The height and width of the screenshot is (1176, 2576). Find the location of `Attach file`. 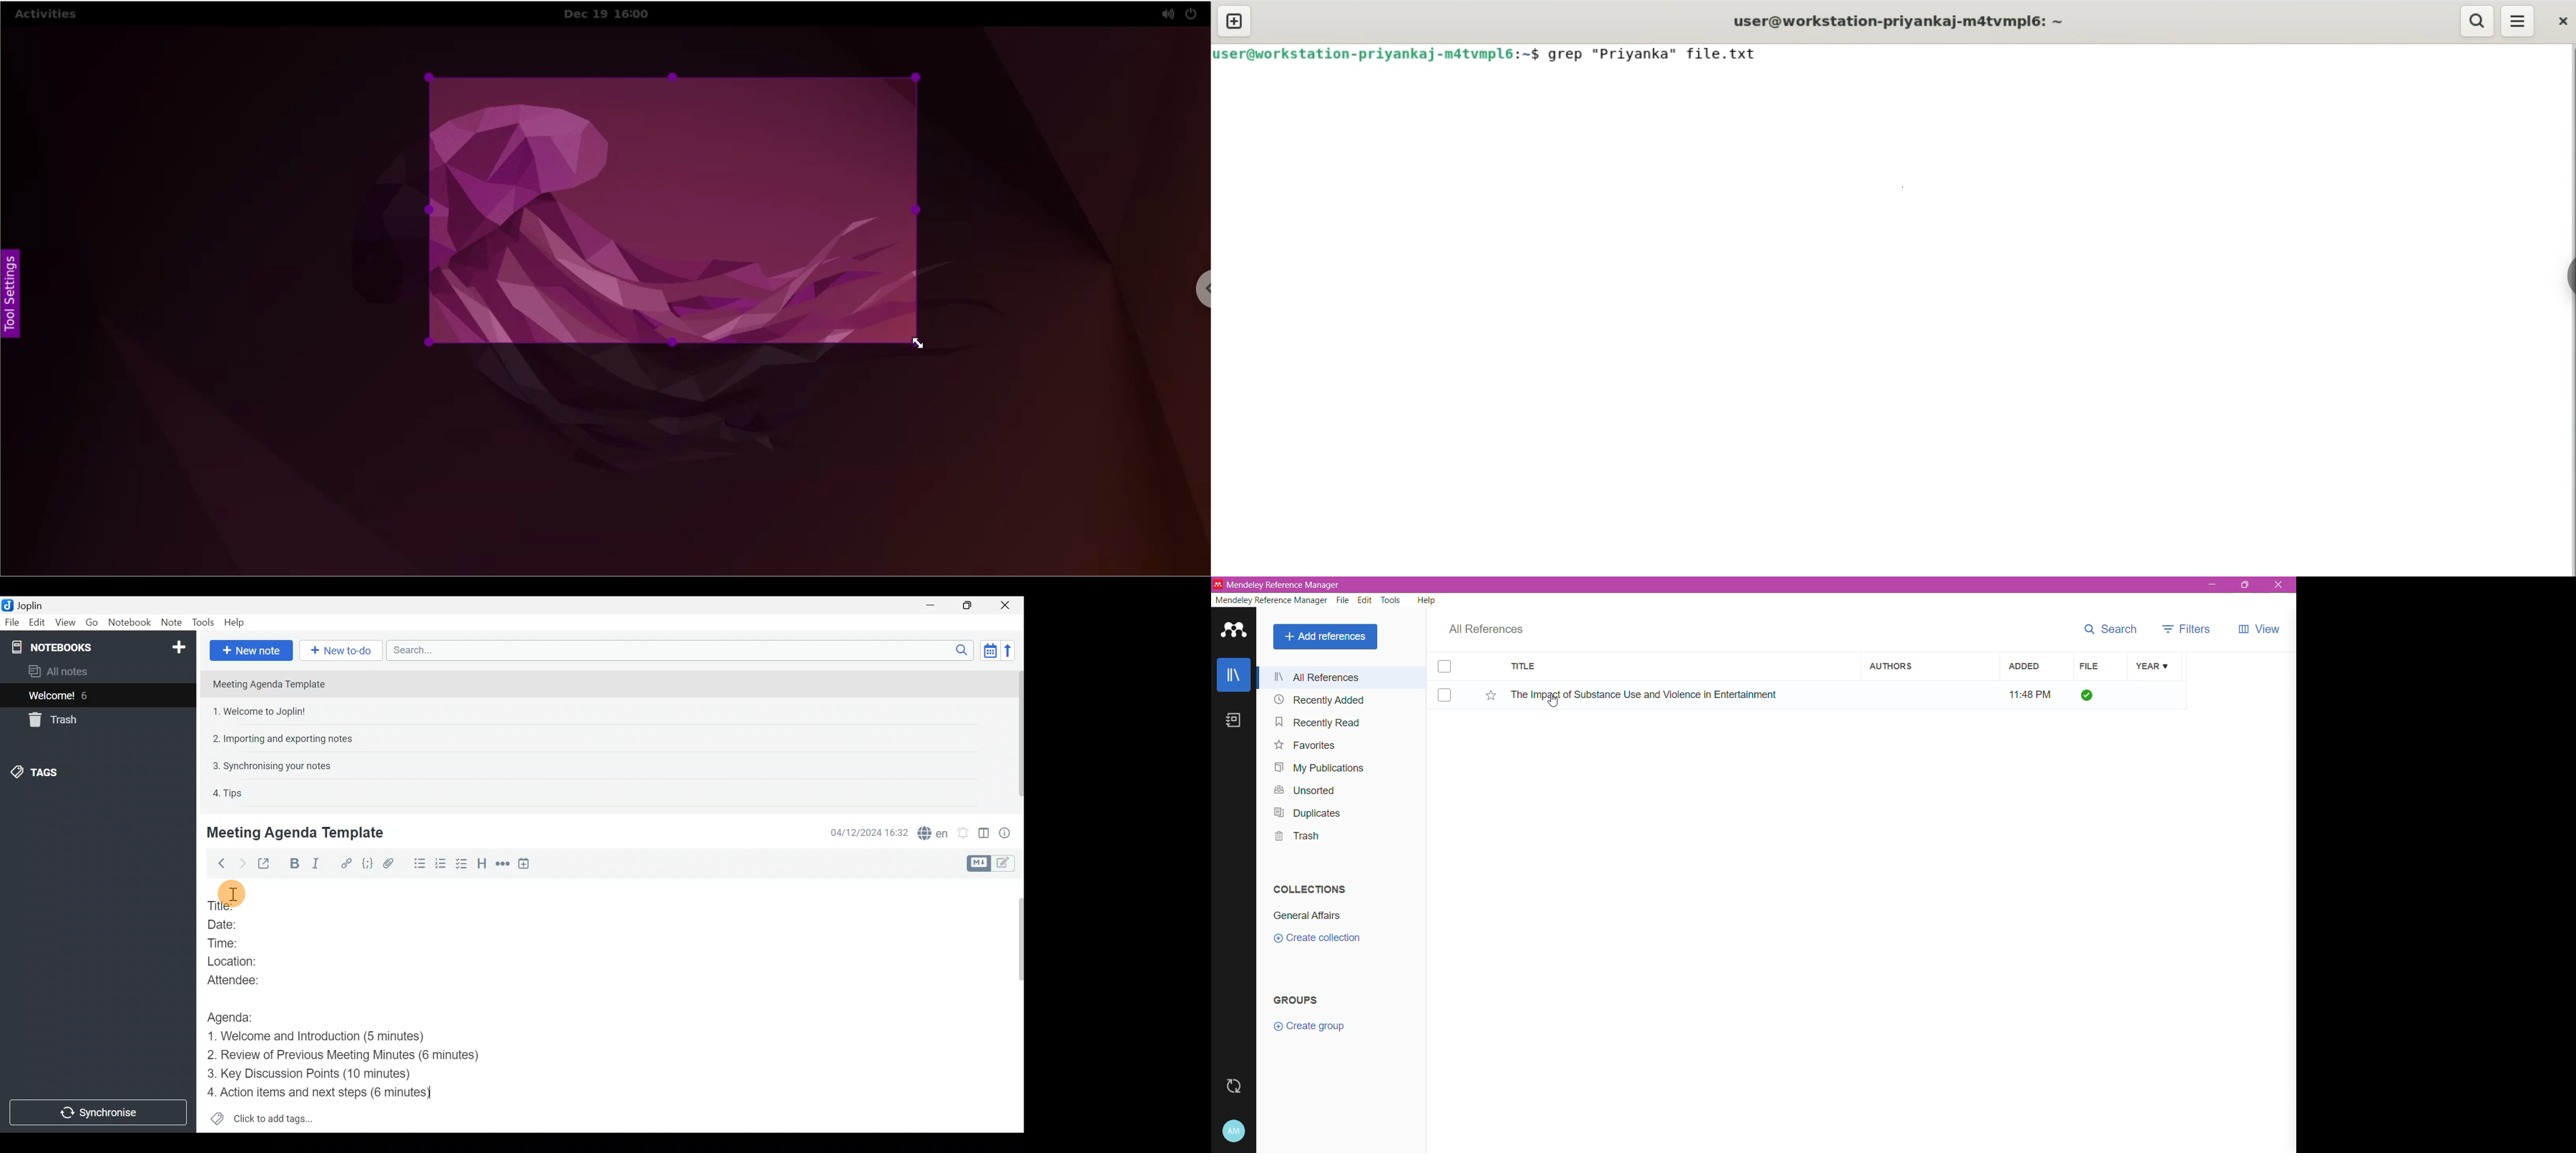

Attach file is located at coordinates (393, 864).